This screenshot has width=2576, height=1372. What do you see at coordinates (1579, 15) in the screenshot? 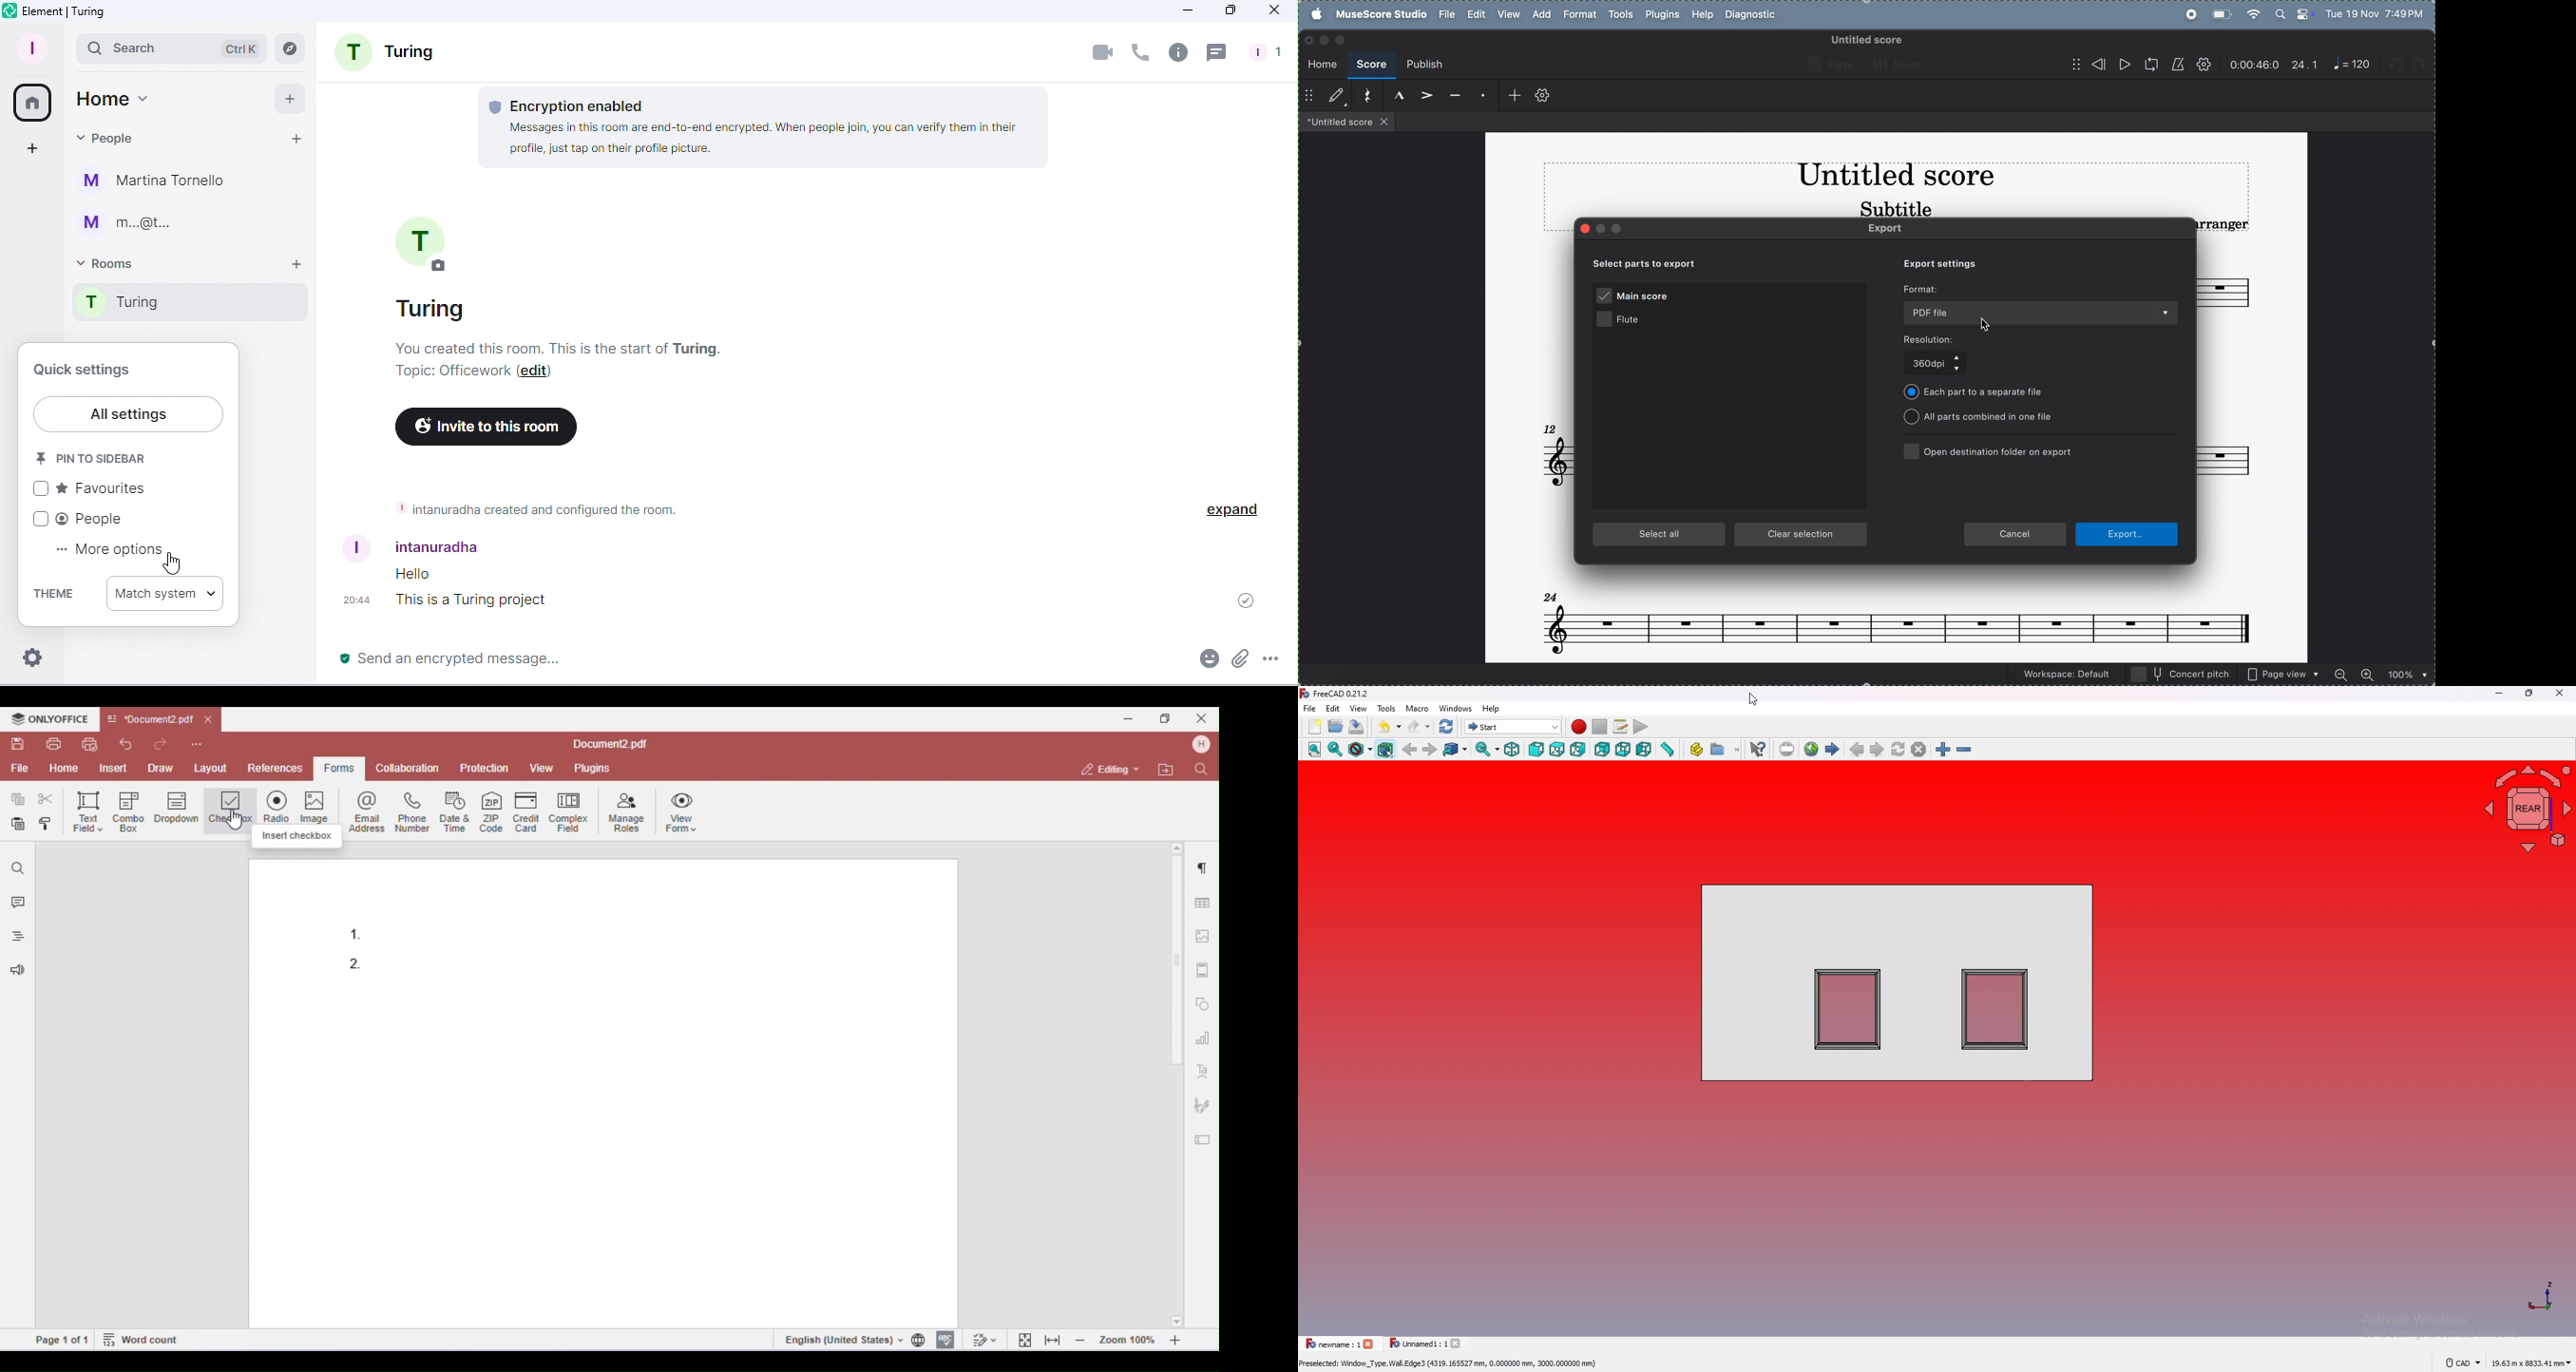
I see `format` at bounding box center [1579, 15].